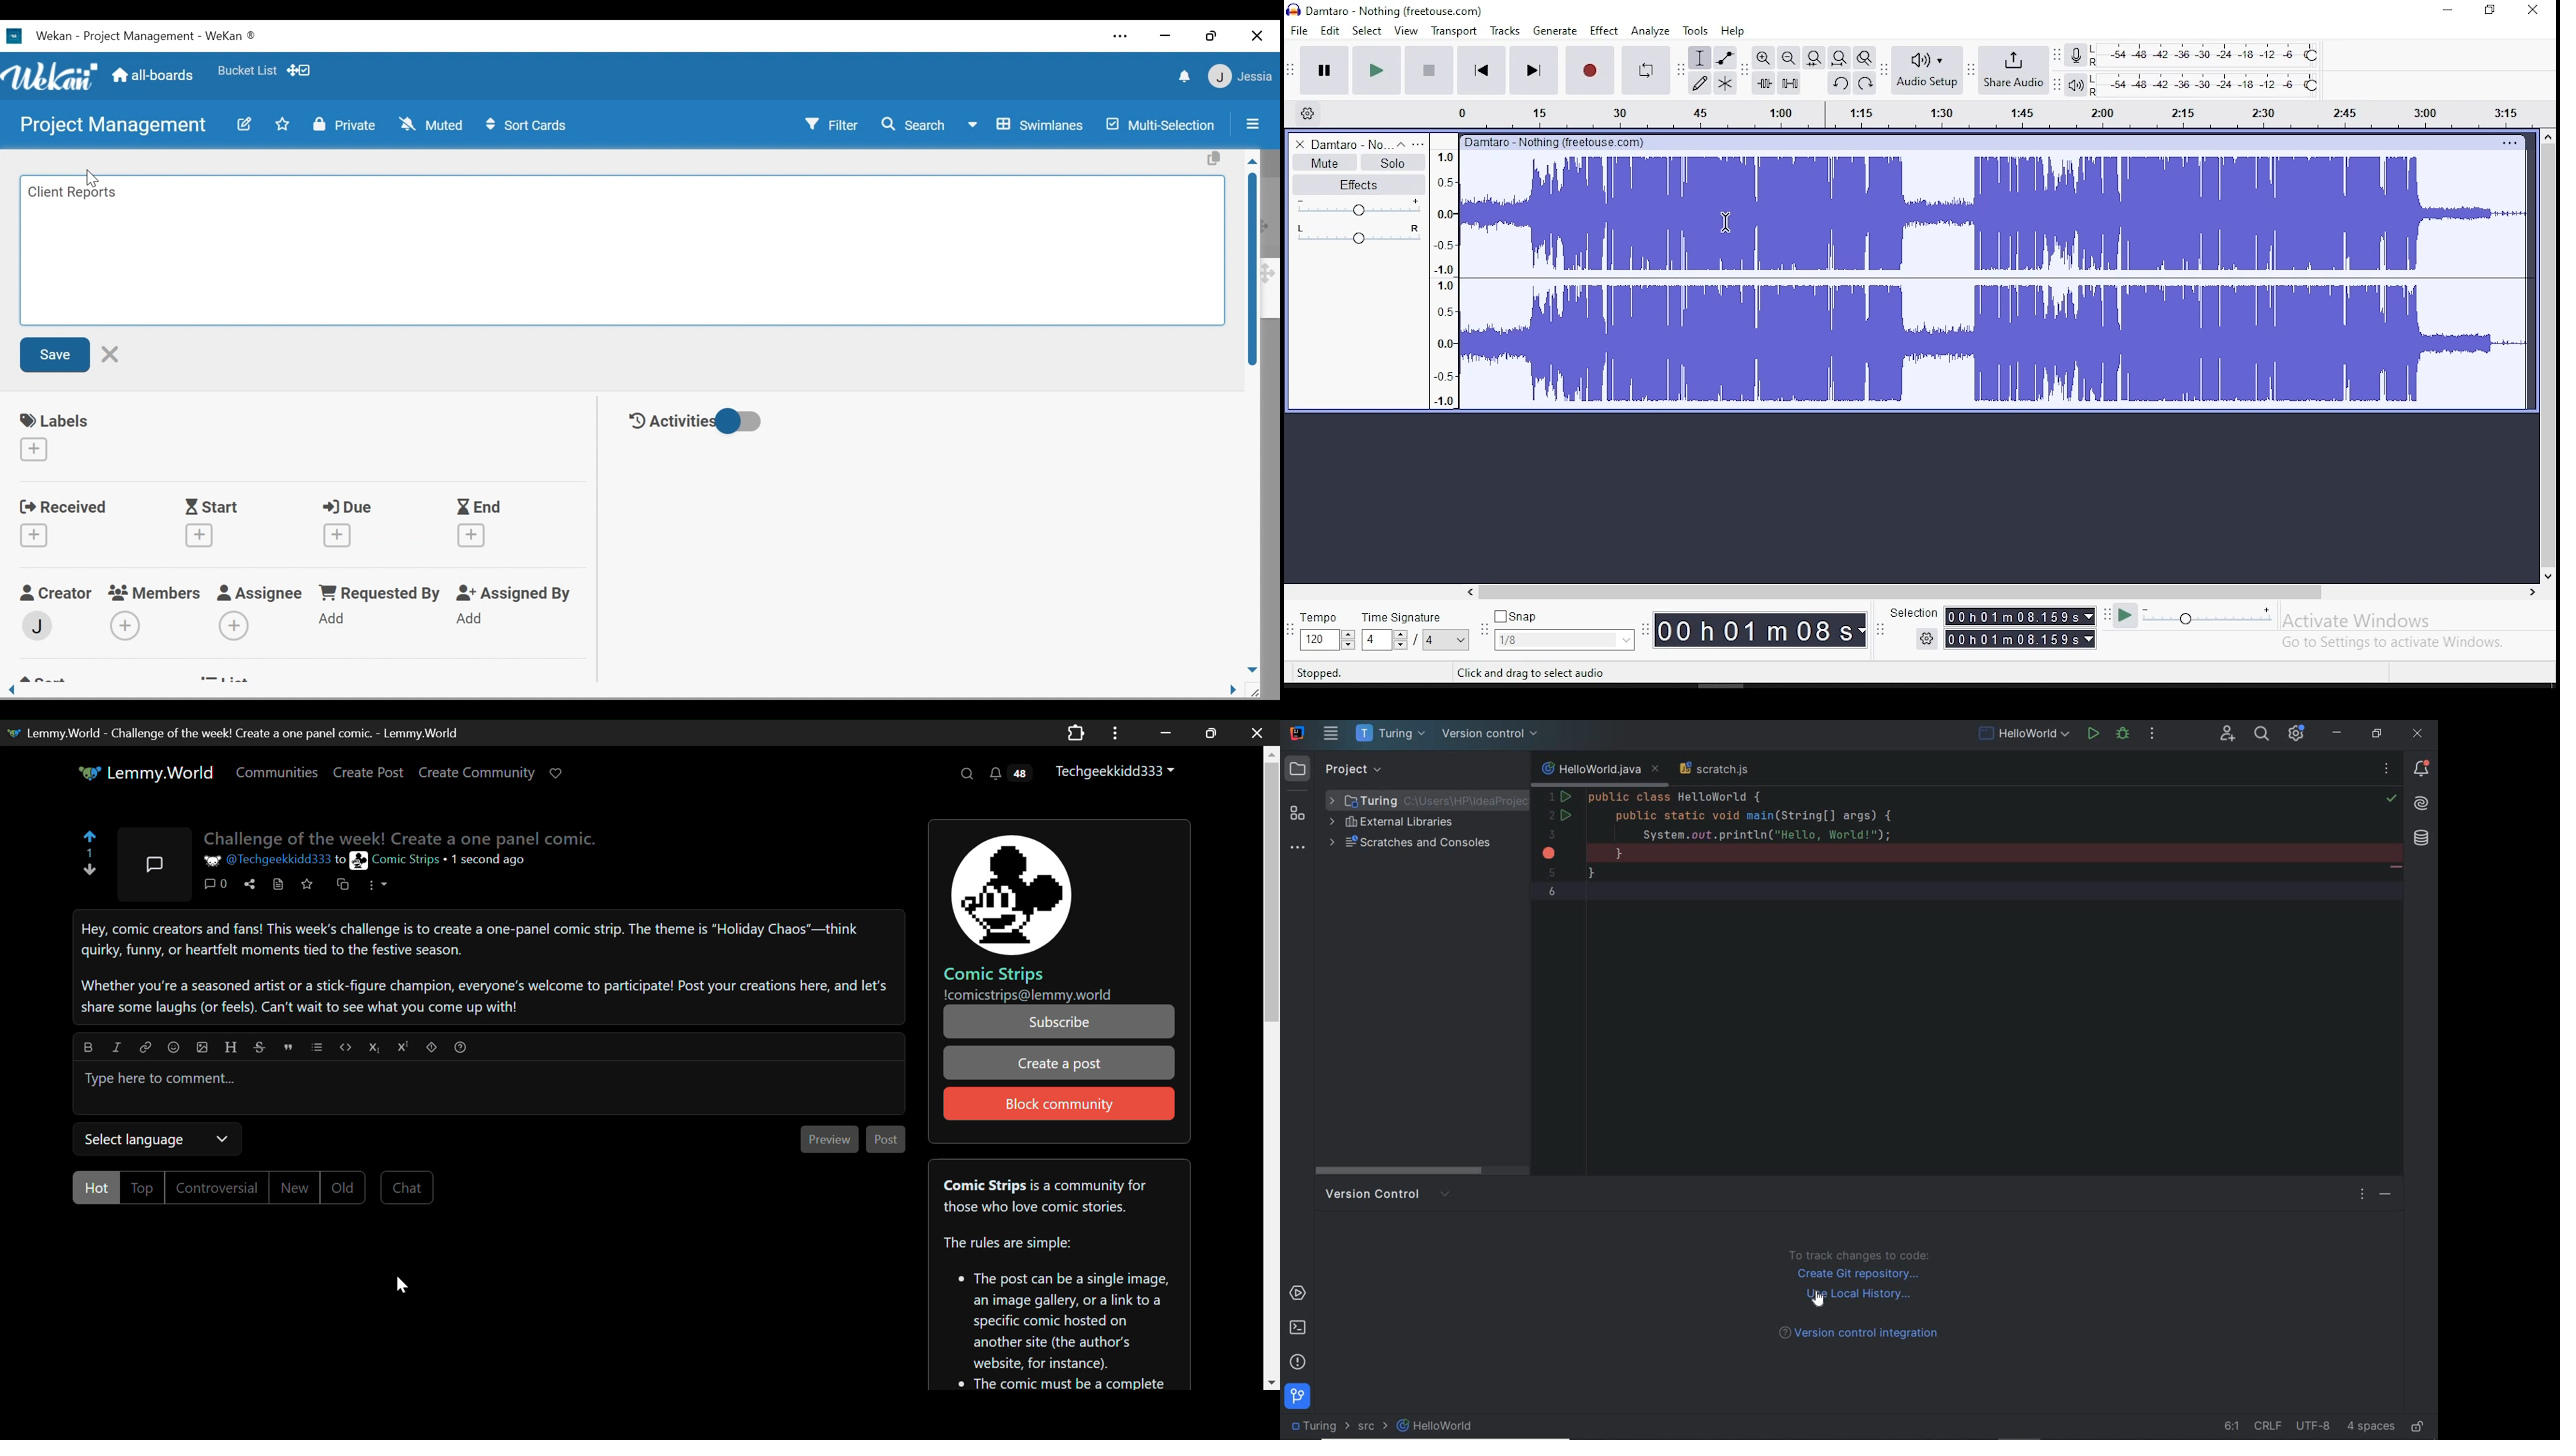 The width and height of the screenshot is (2576, 1456). I want to click on enable looping, so click(1644, 71).